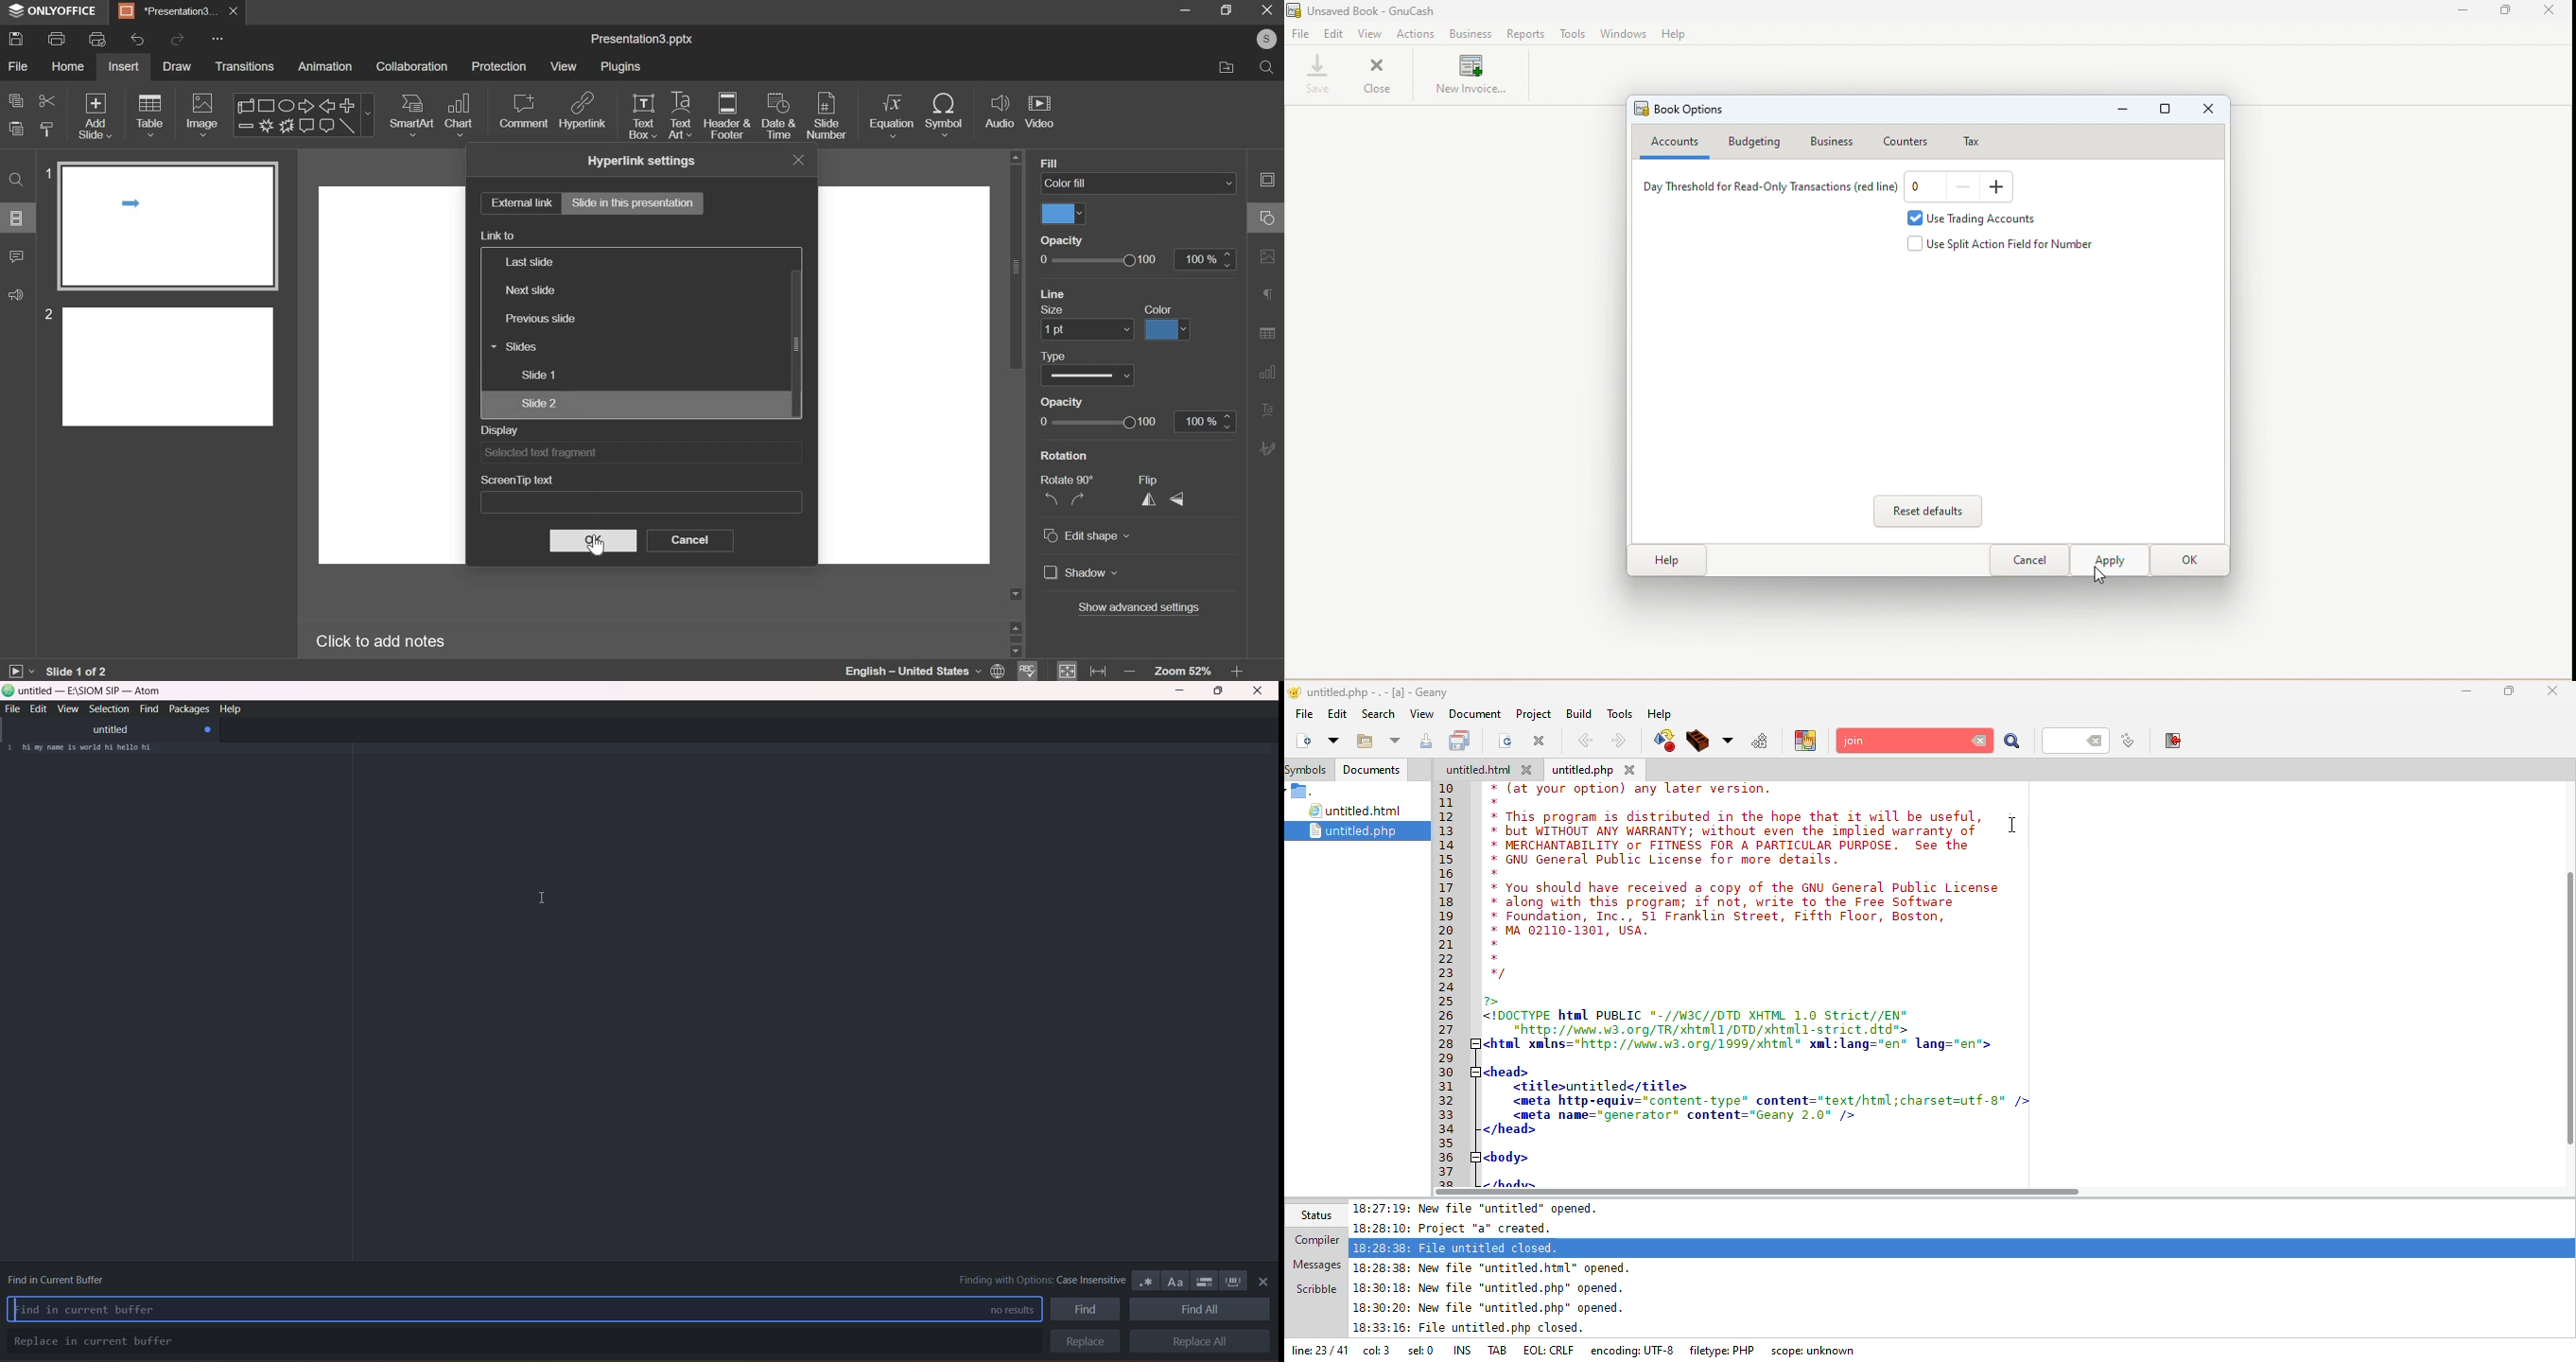 The image size is (2576, 1372). Describe the element at coordinates (48, 101) in the screenshot. I see `cut` at that location.